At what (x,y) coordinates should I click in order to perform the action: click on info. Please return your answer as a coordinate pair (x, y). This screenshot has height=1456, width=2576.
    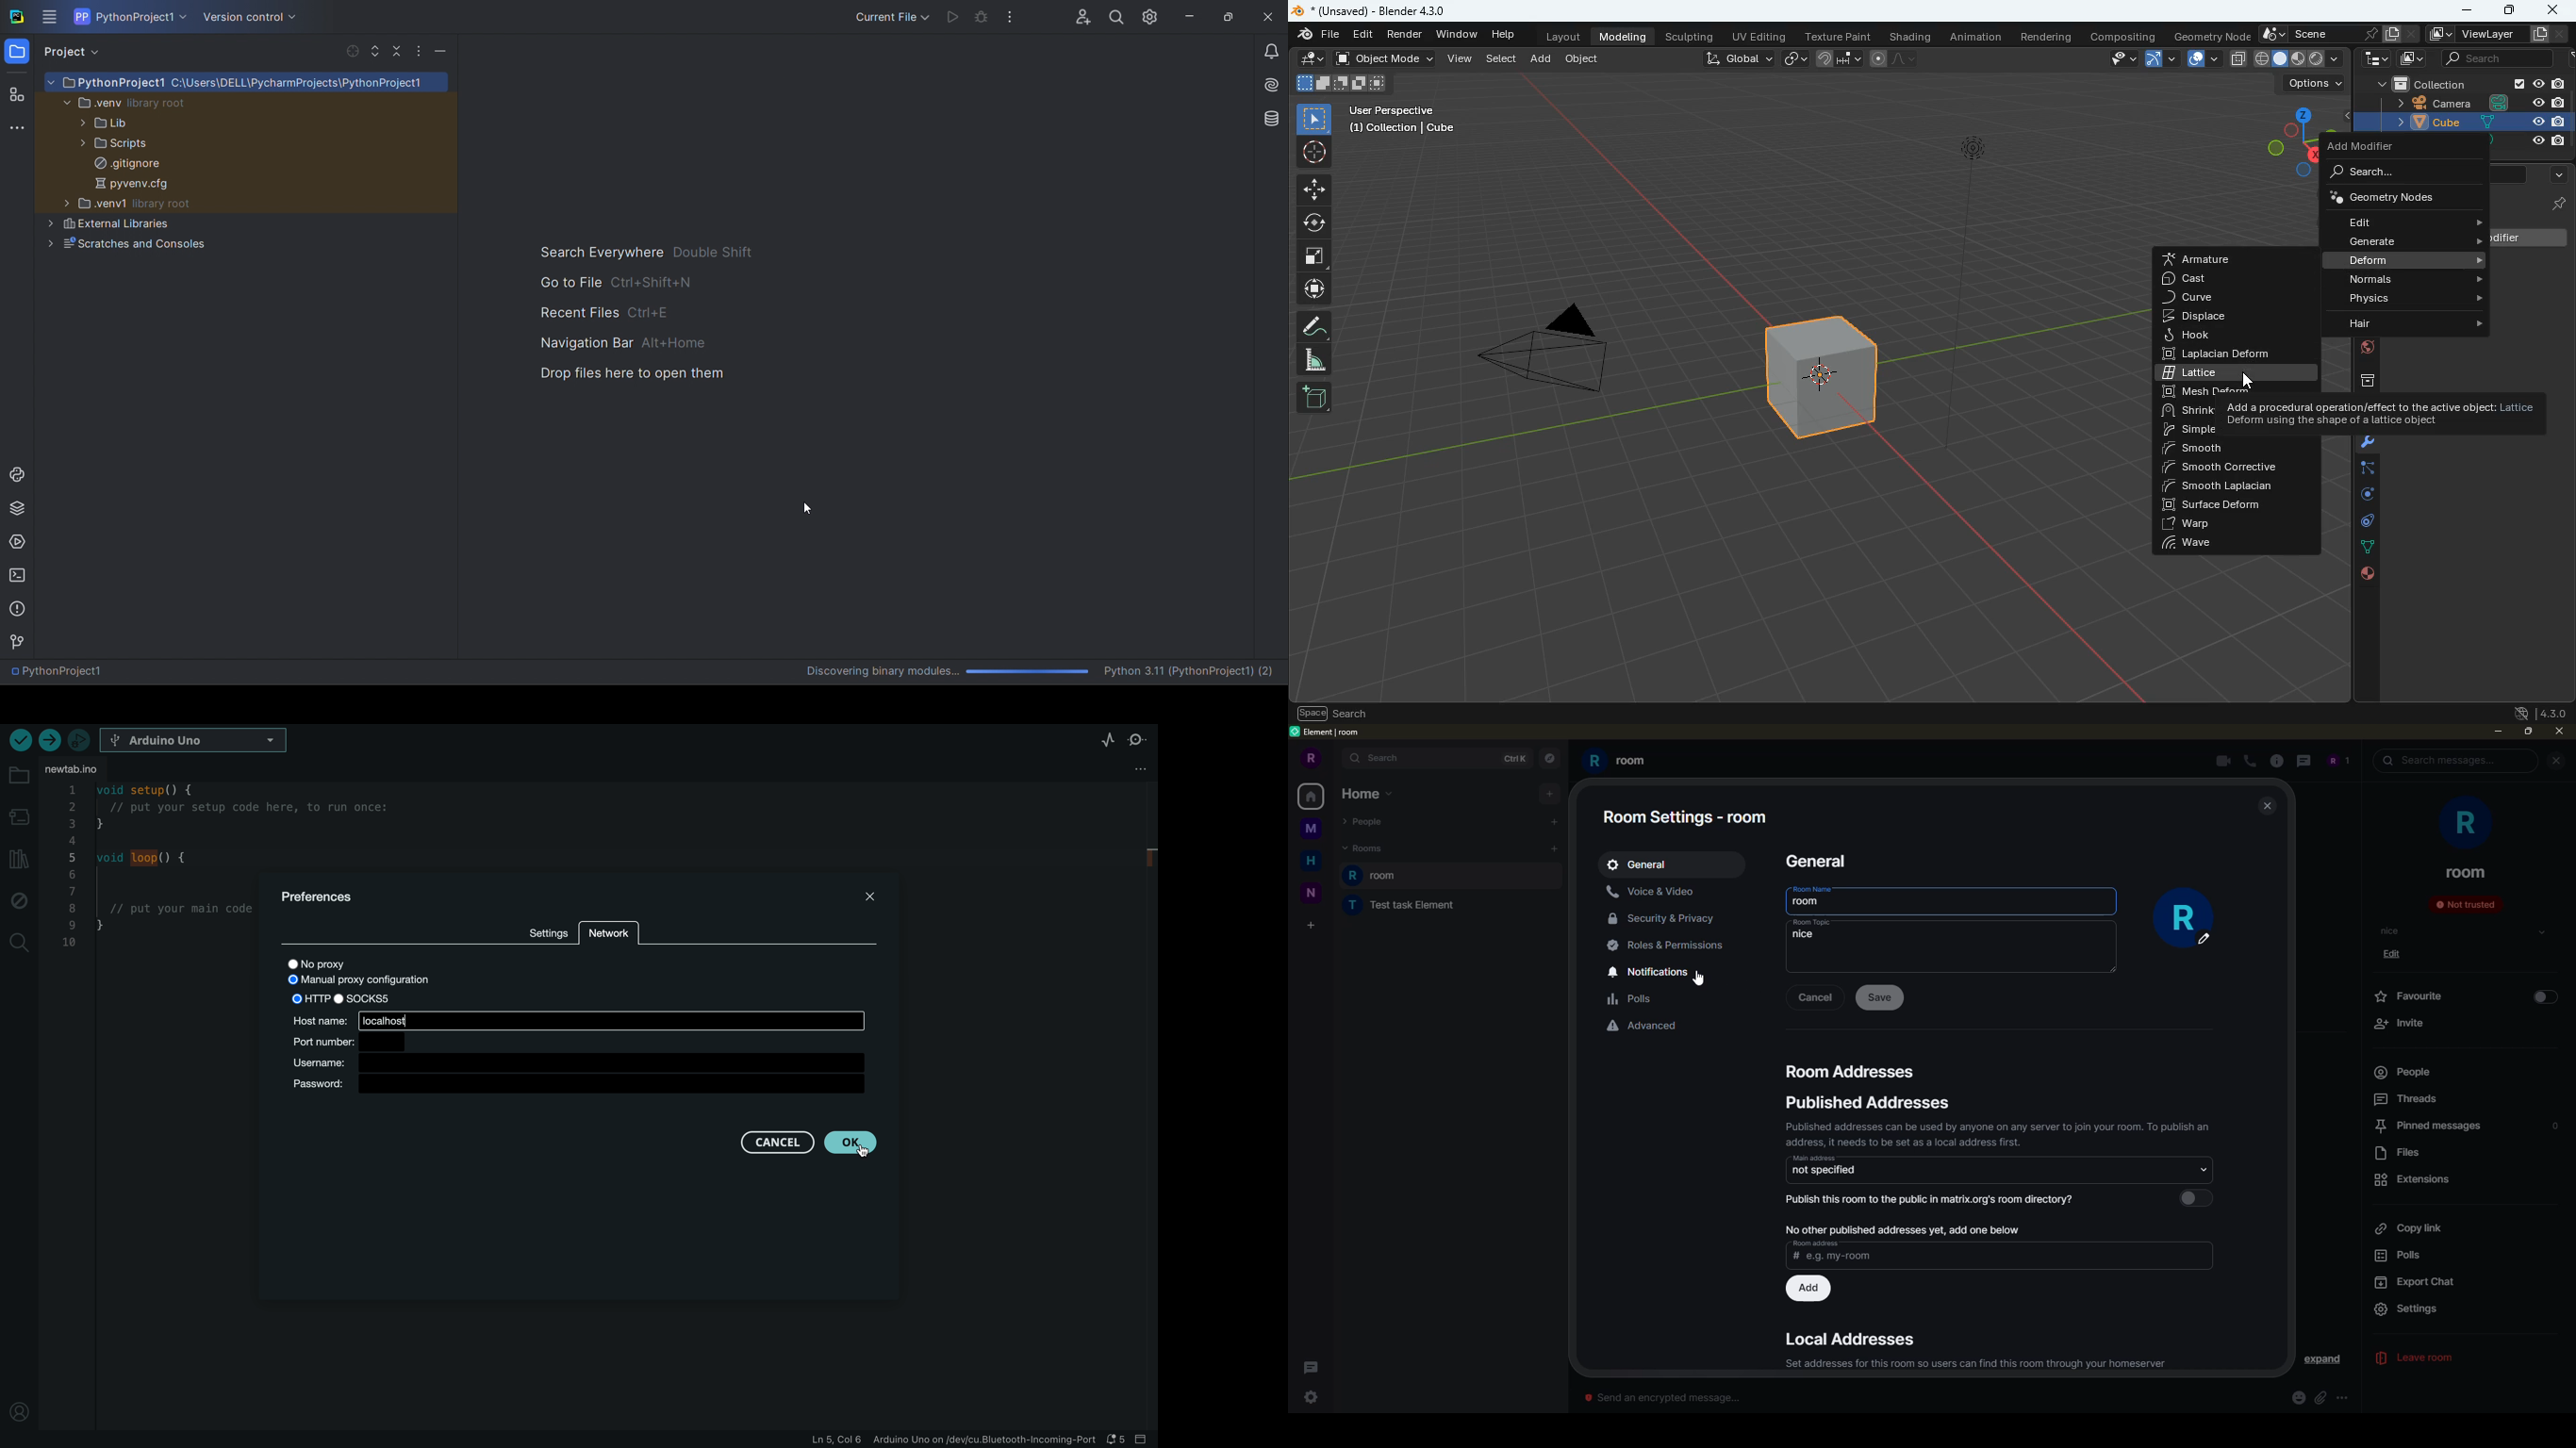
    Looking at the image, I should click on (2000, 1134).